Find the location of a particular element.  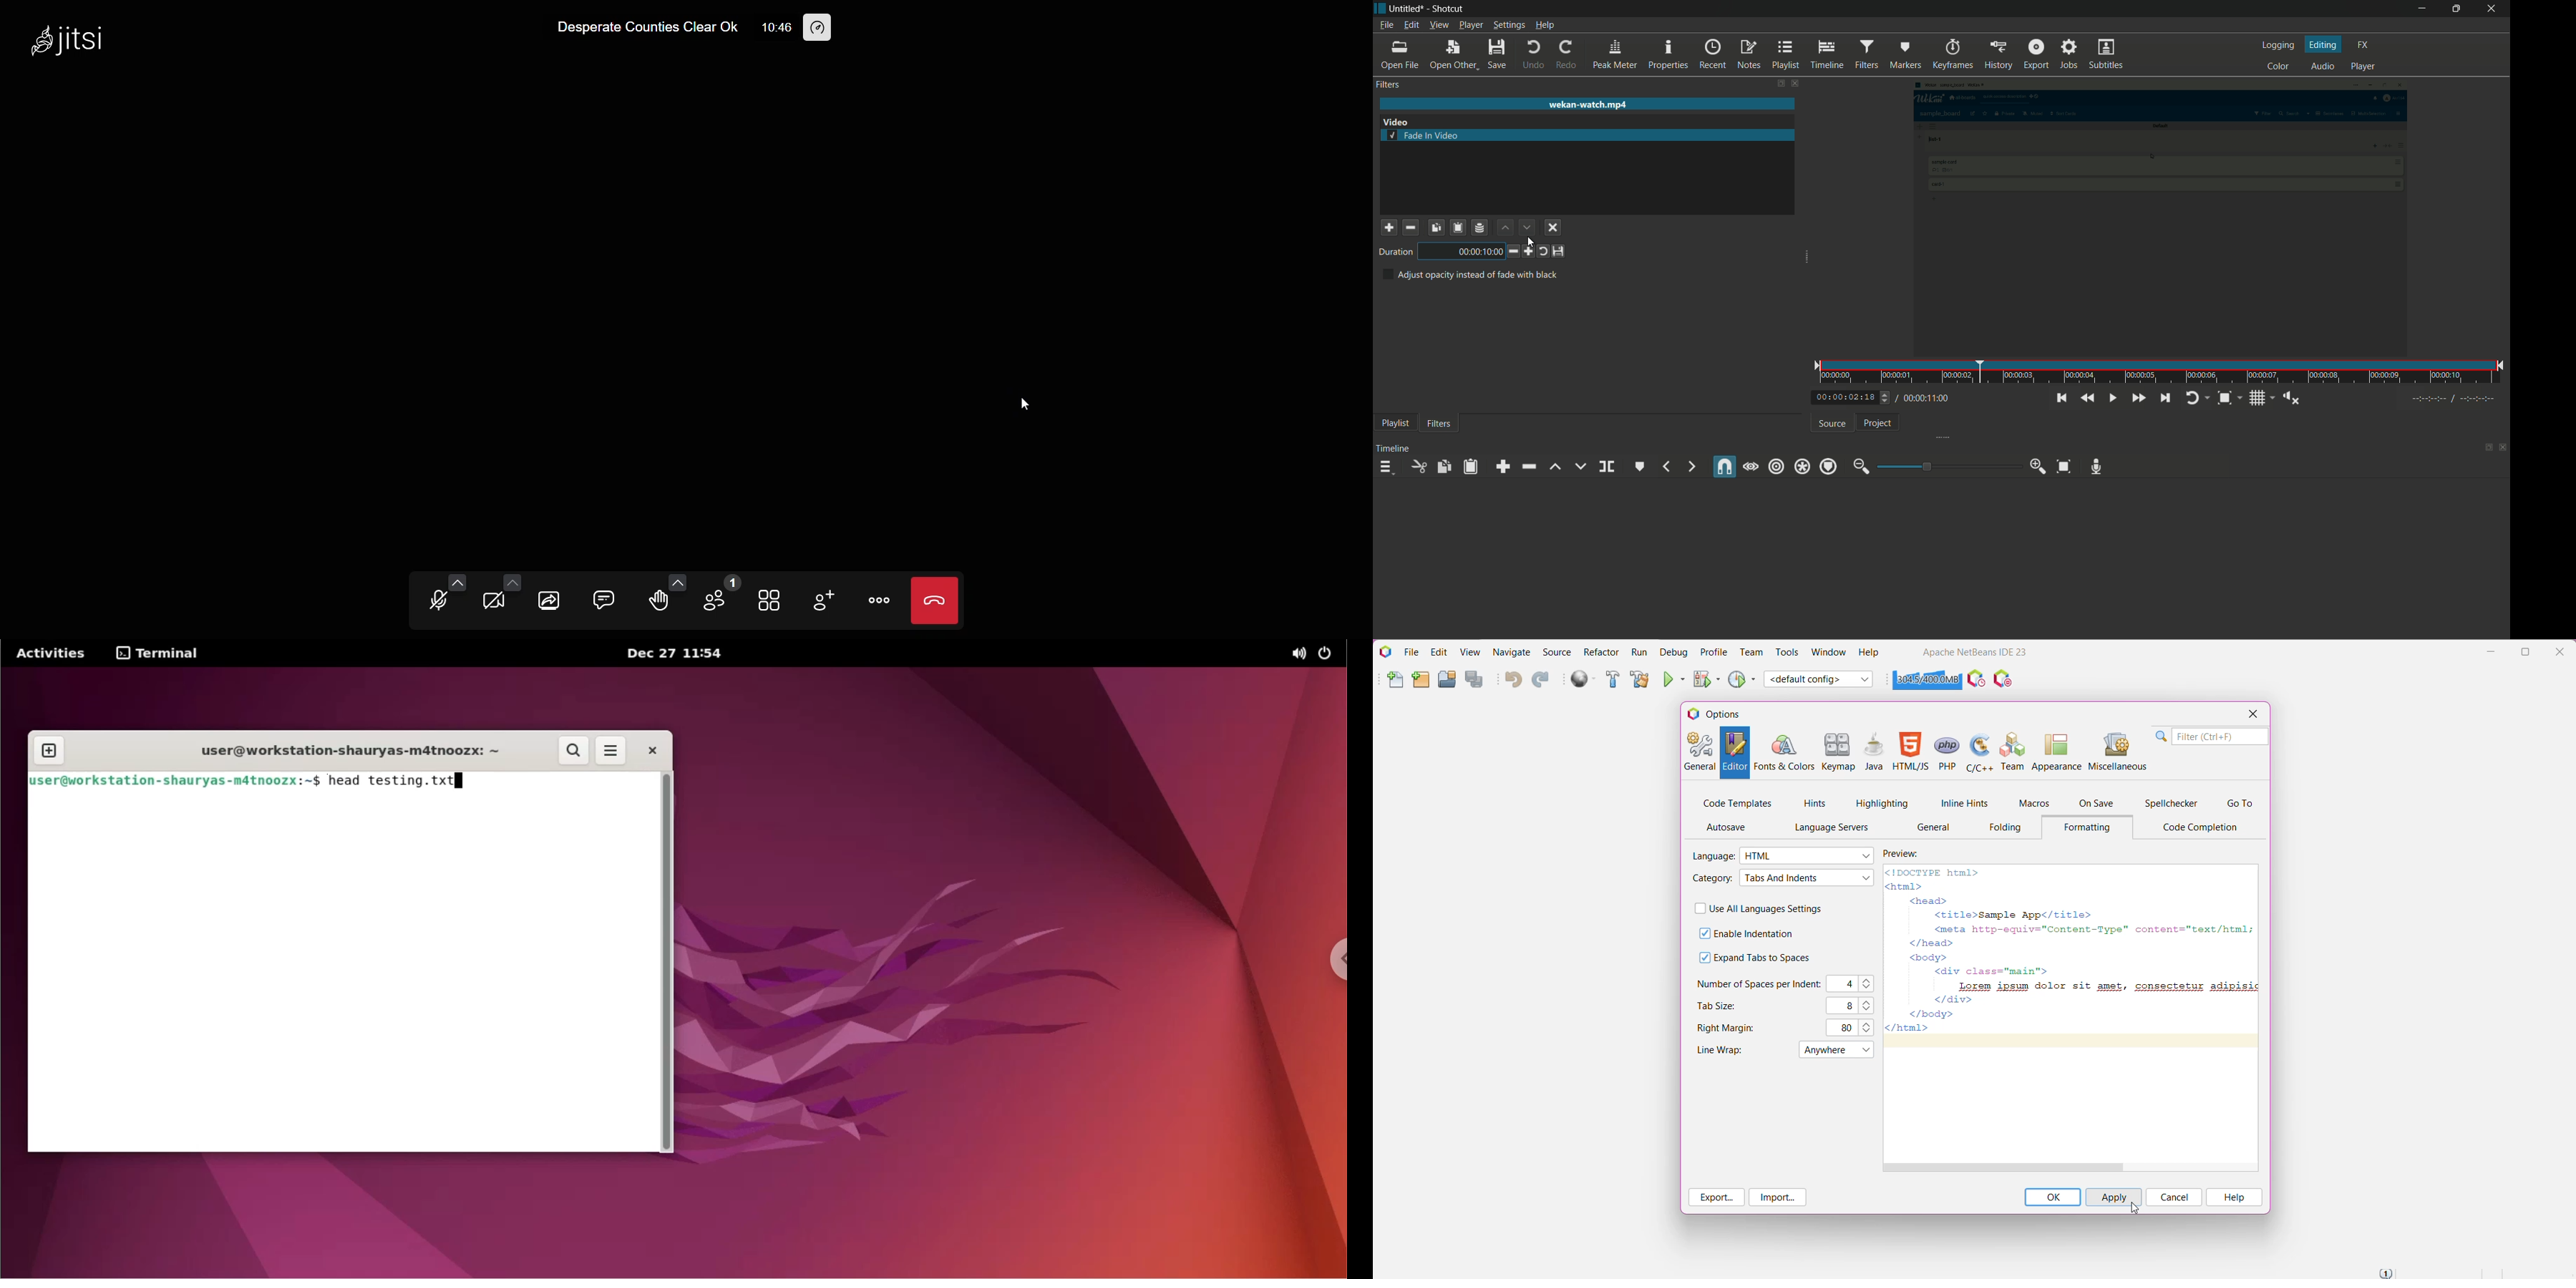

</div> is located at coordinates (1946, 1000).